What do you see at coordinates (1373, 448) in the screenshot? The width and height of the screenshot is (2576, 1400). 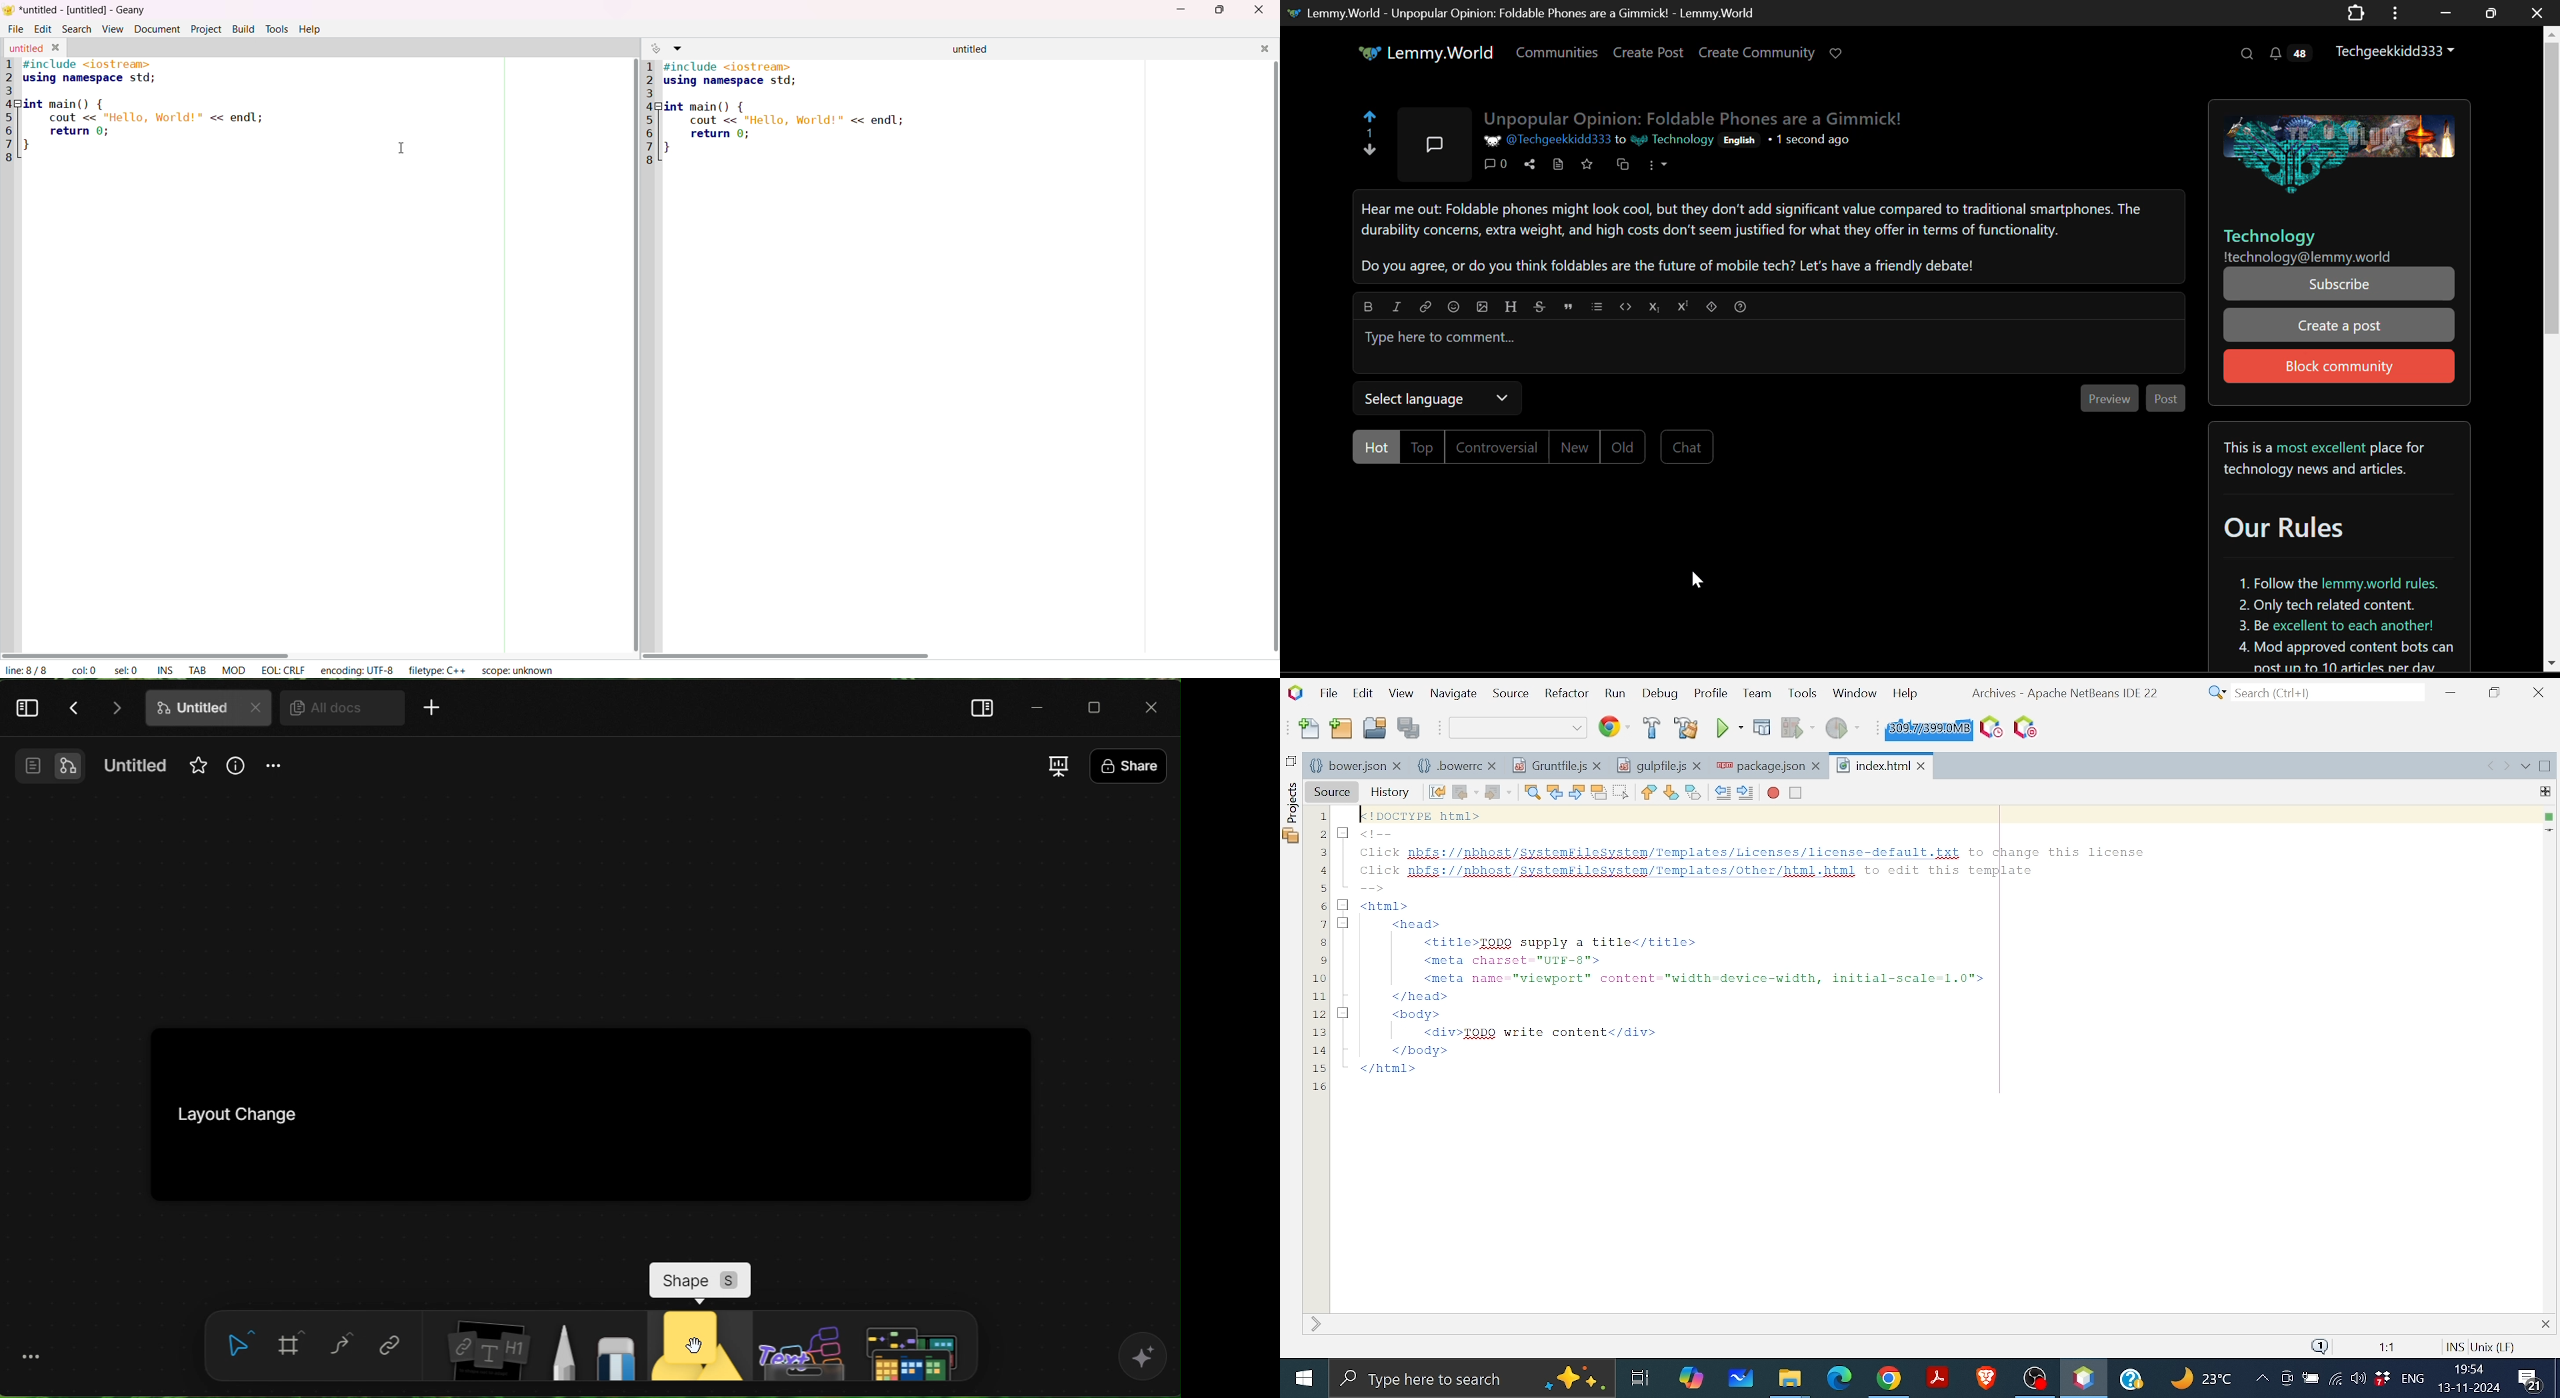 I see `Hot Comment Filter Selected` at bounding box center [1373, 448].